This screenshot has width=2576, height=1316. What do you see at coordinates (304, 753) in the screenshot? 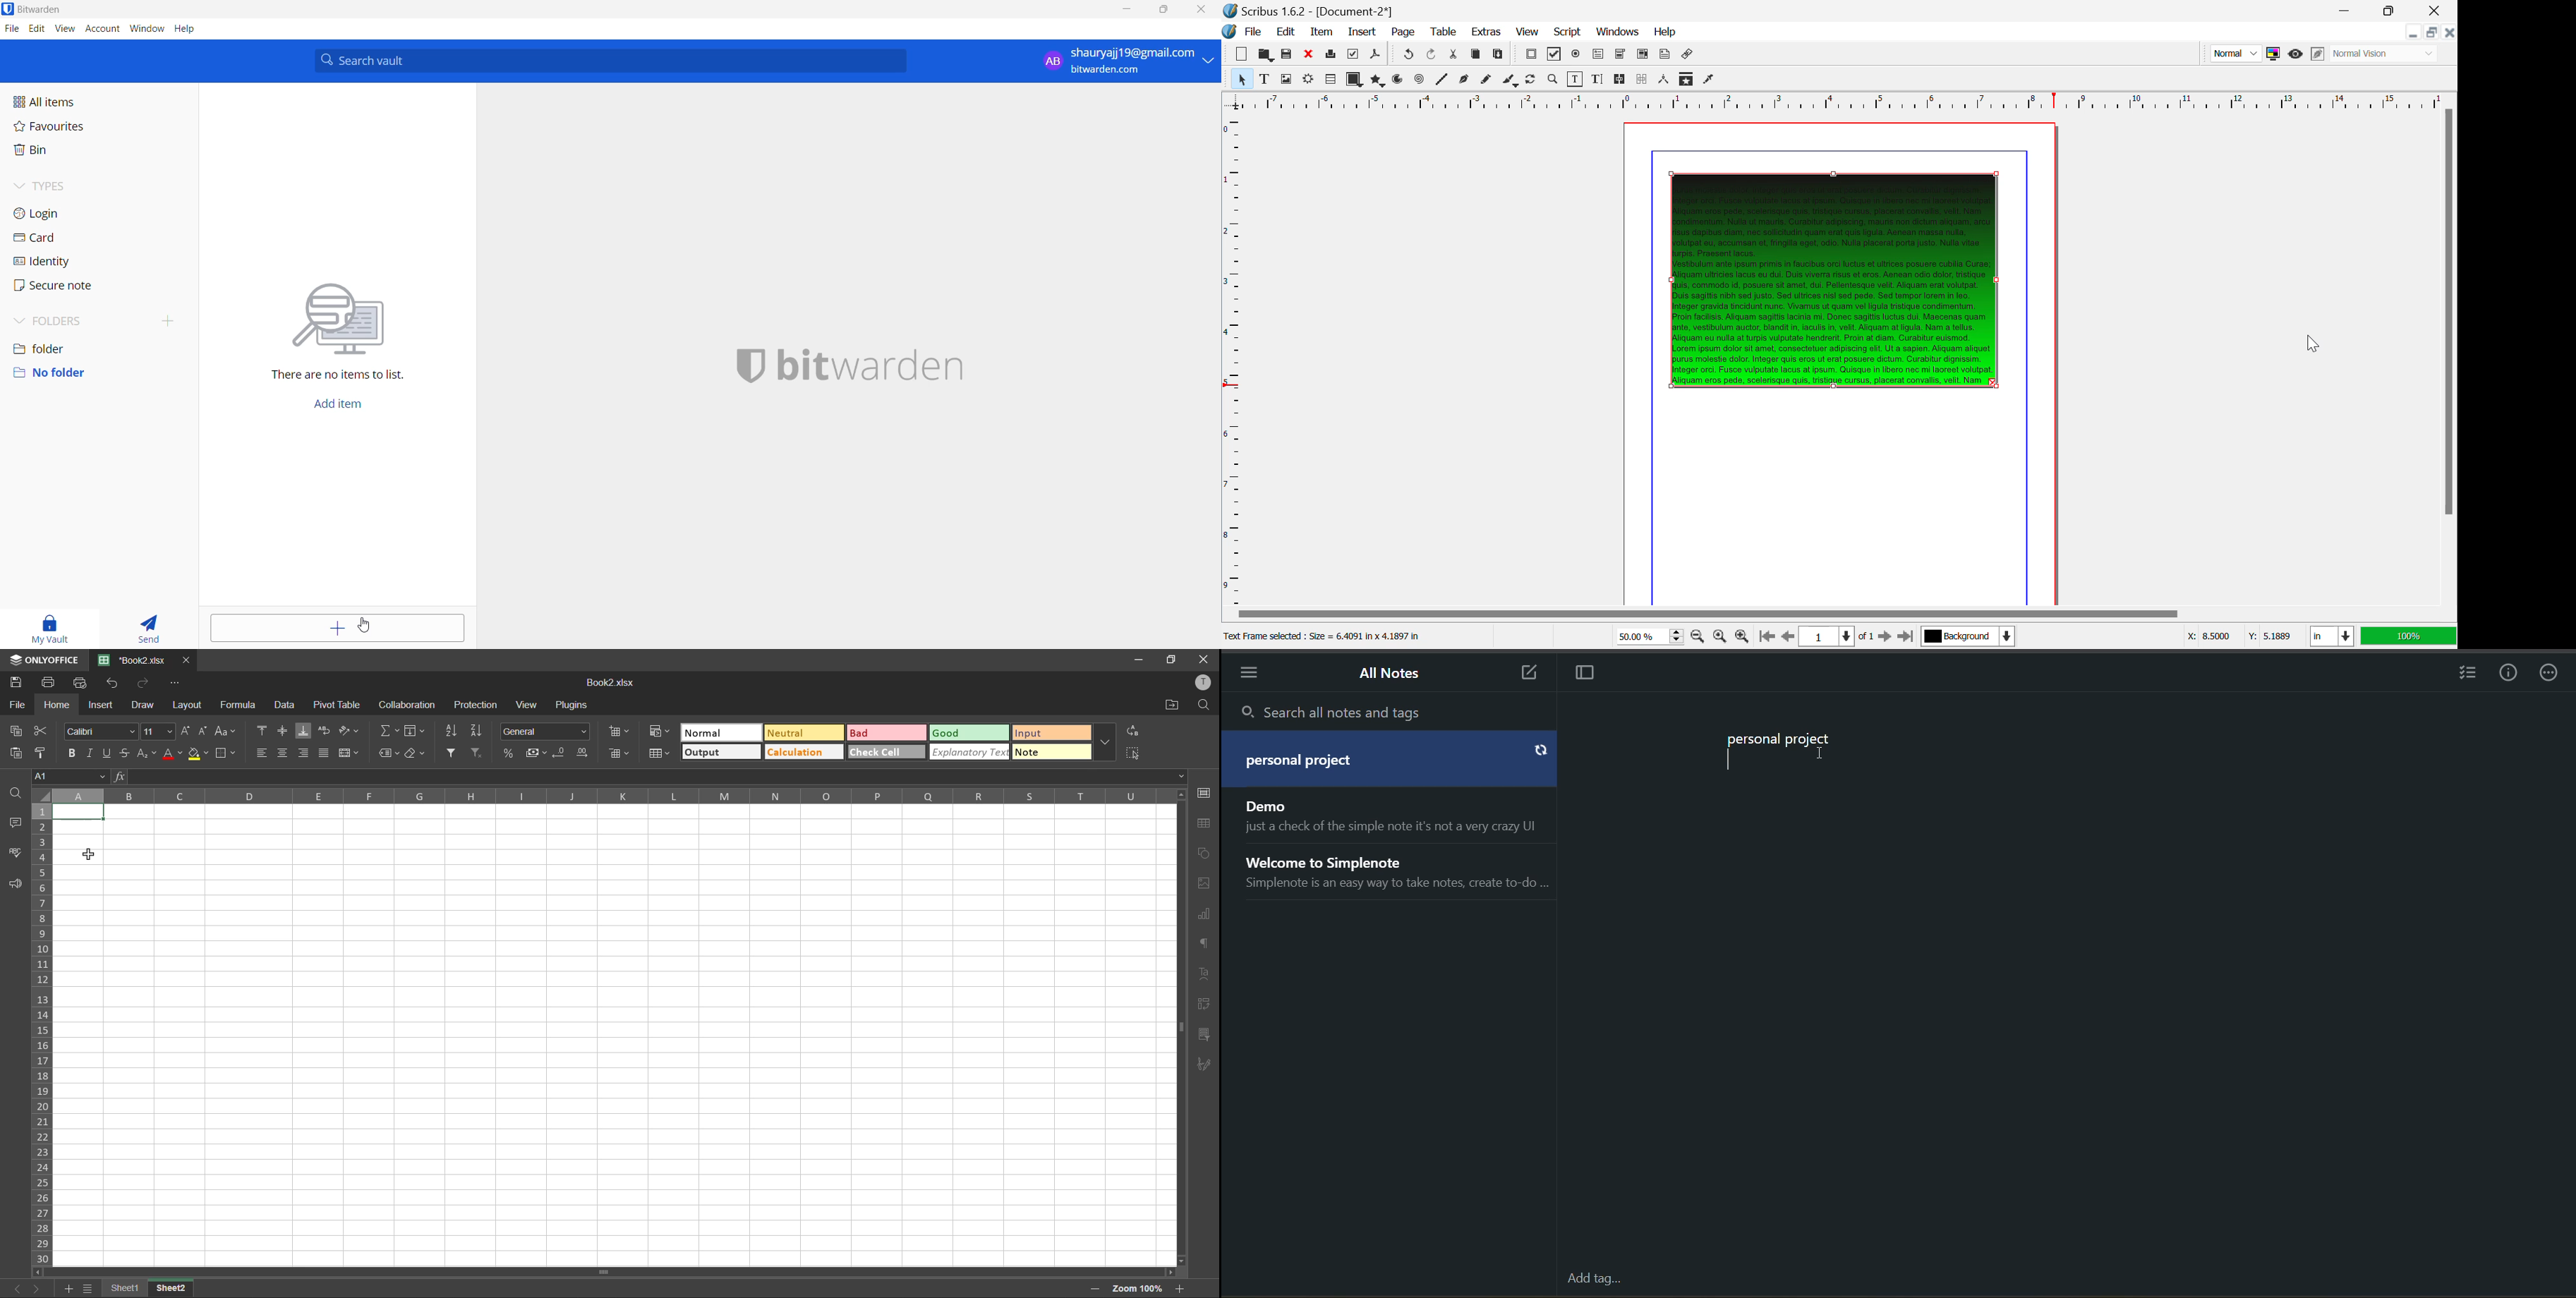
I see `align right` at bounding box center [304, 753].